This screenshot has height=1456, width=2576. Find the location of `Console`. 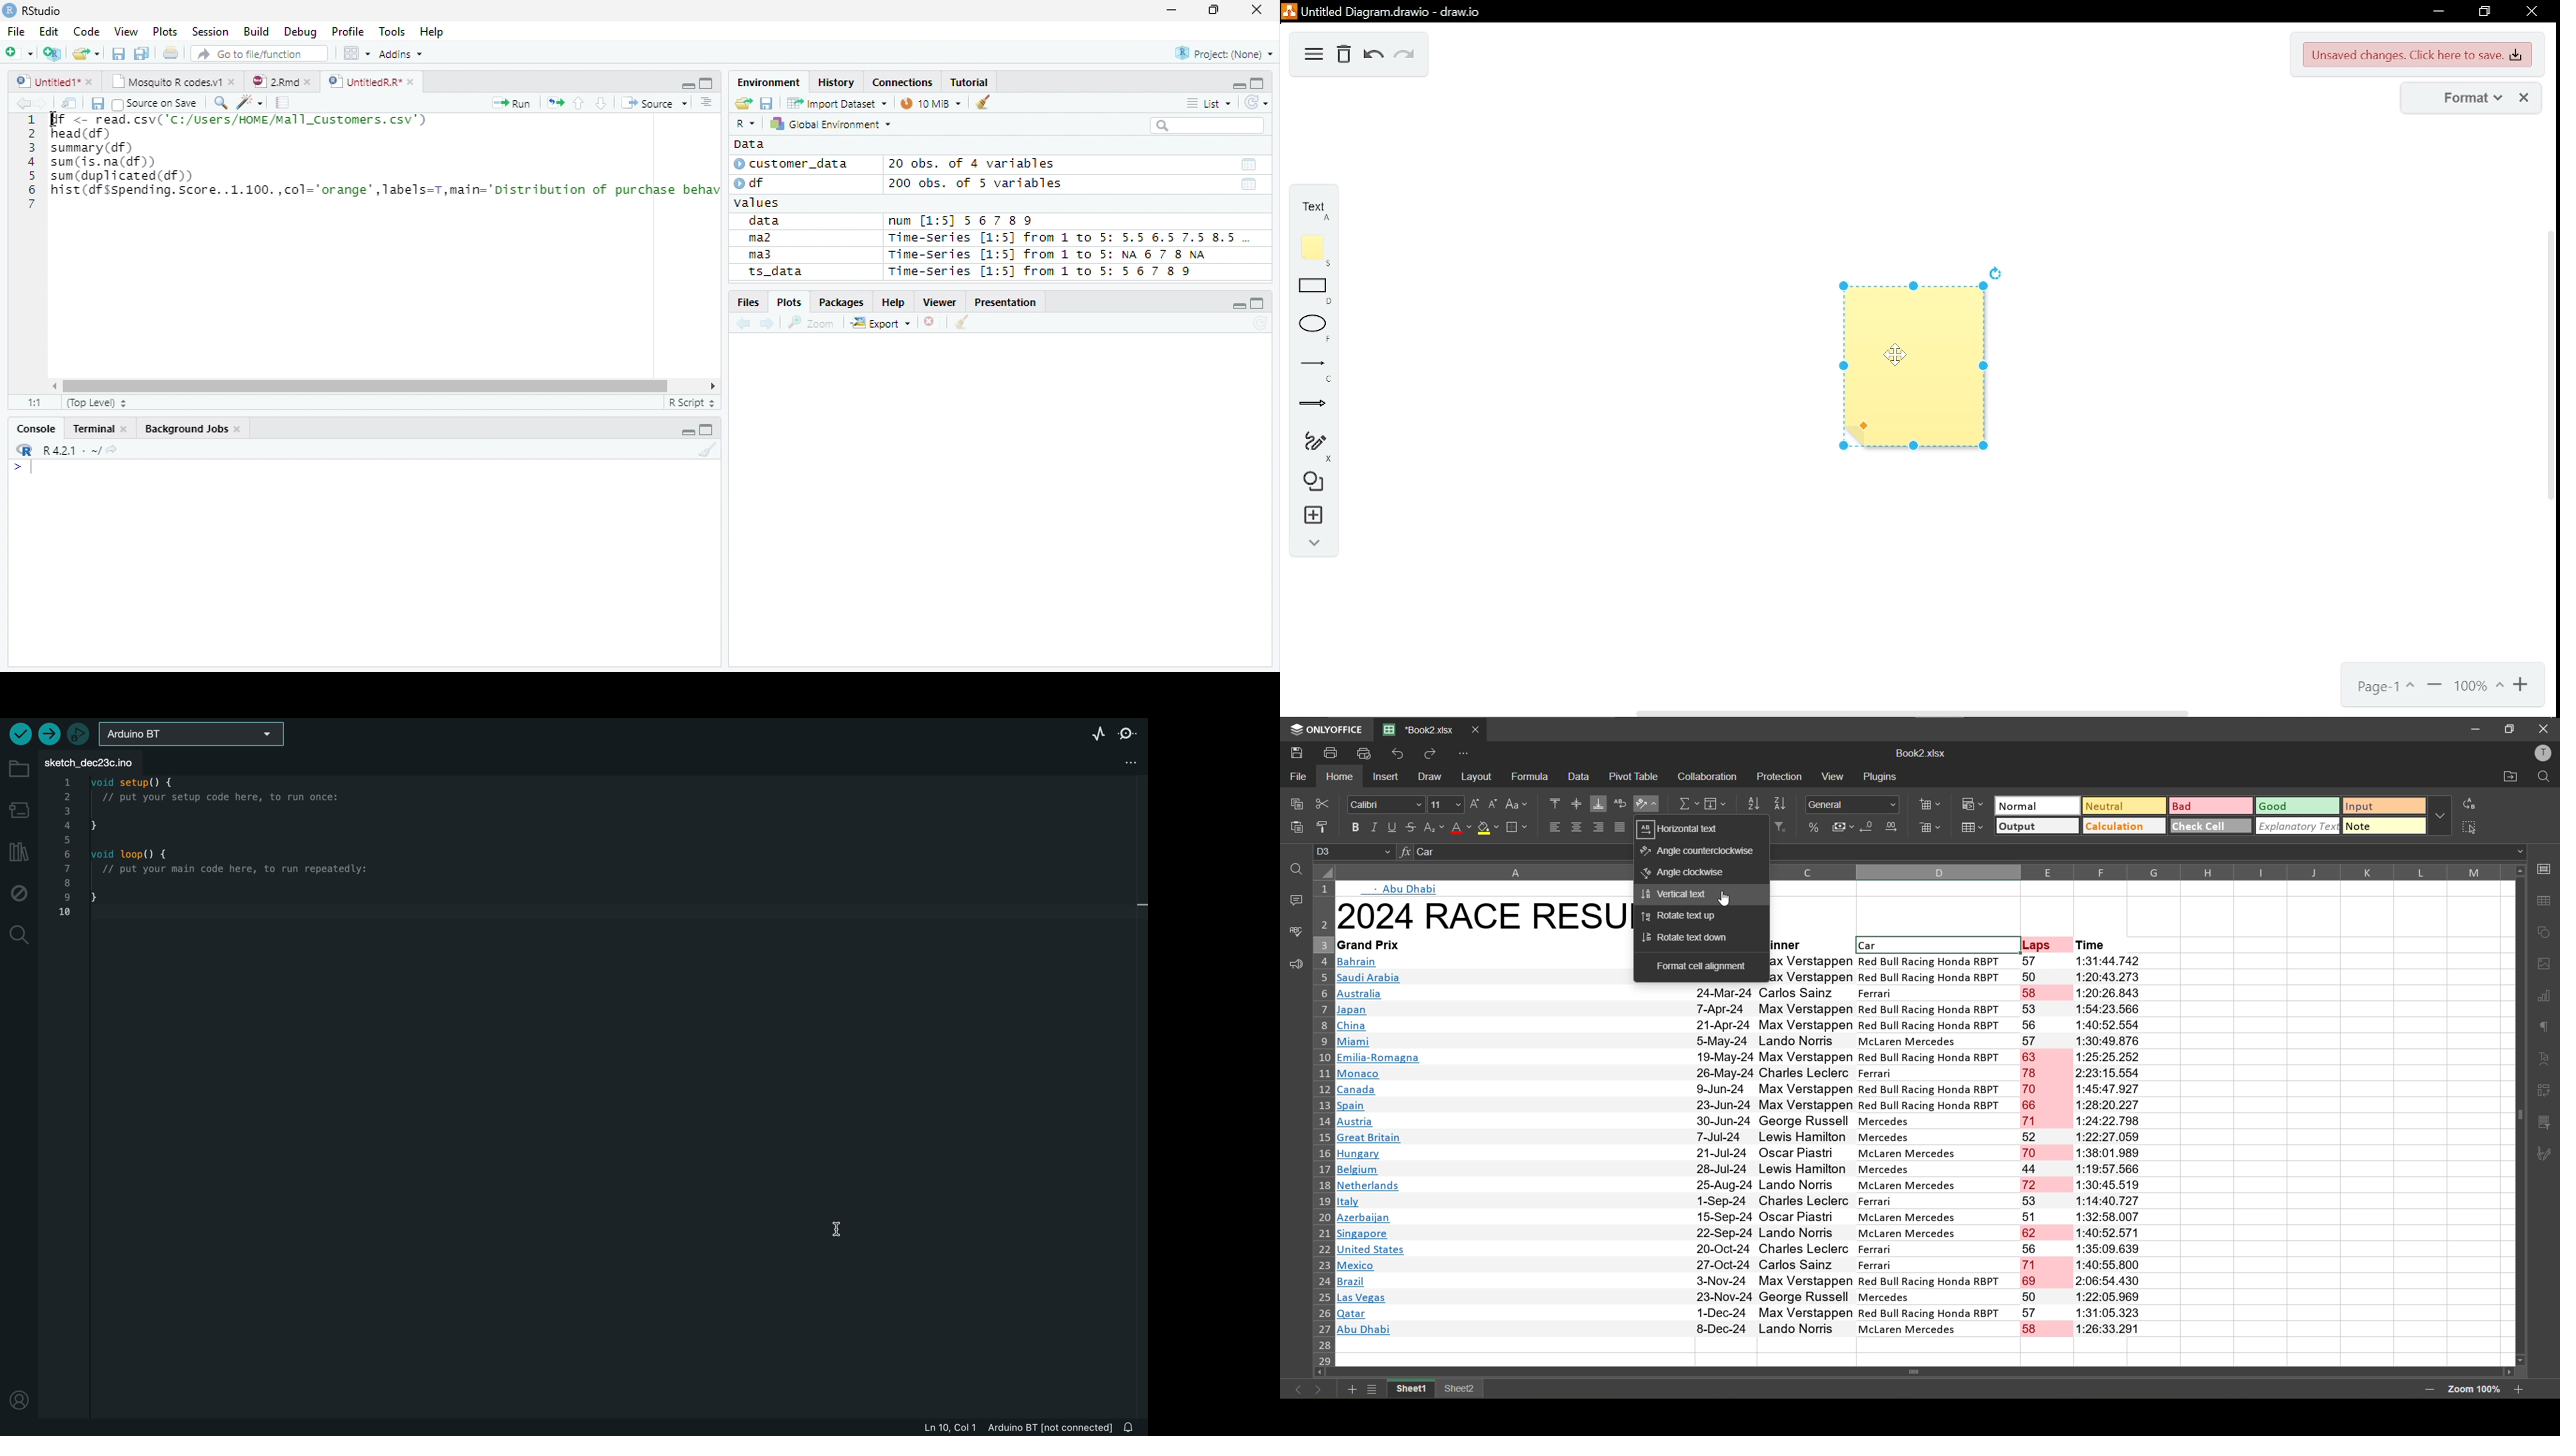

Console is located at coordinates (37, 427).